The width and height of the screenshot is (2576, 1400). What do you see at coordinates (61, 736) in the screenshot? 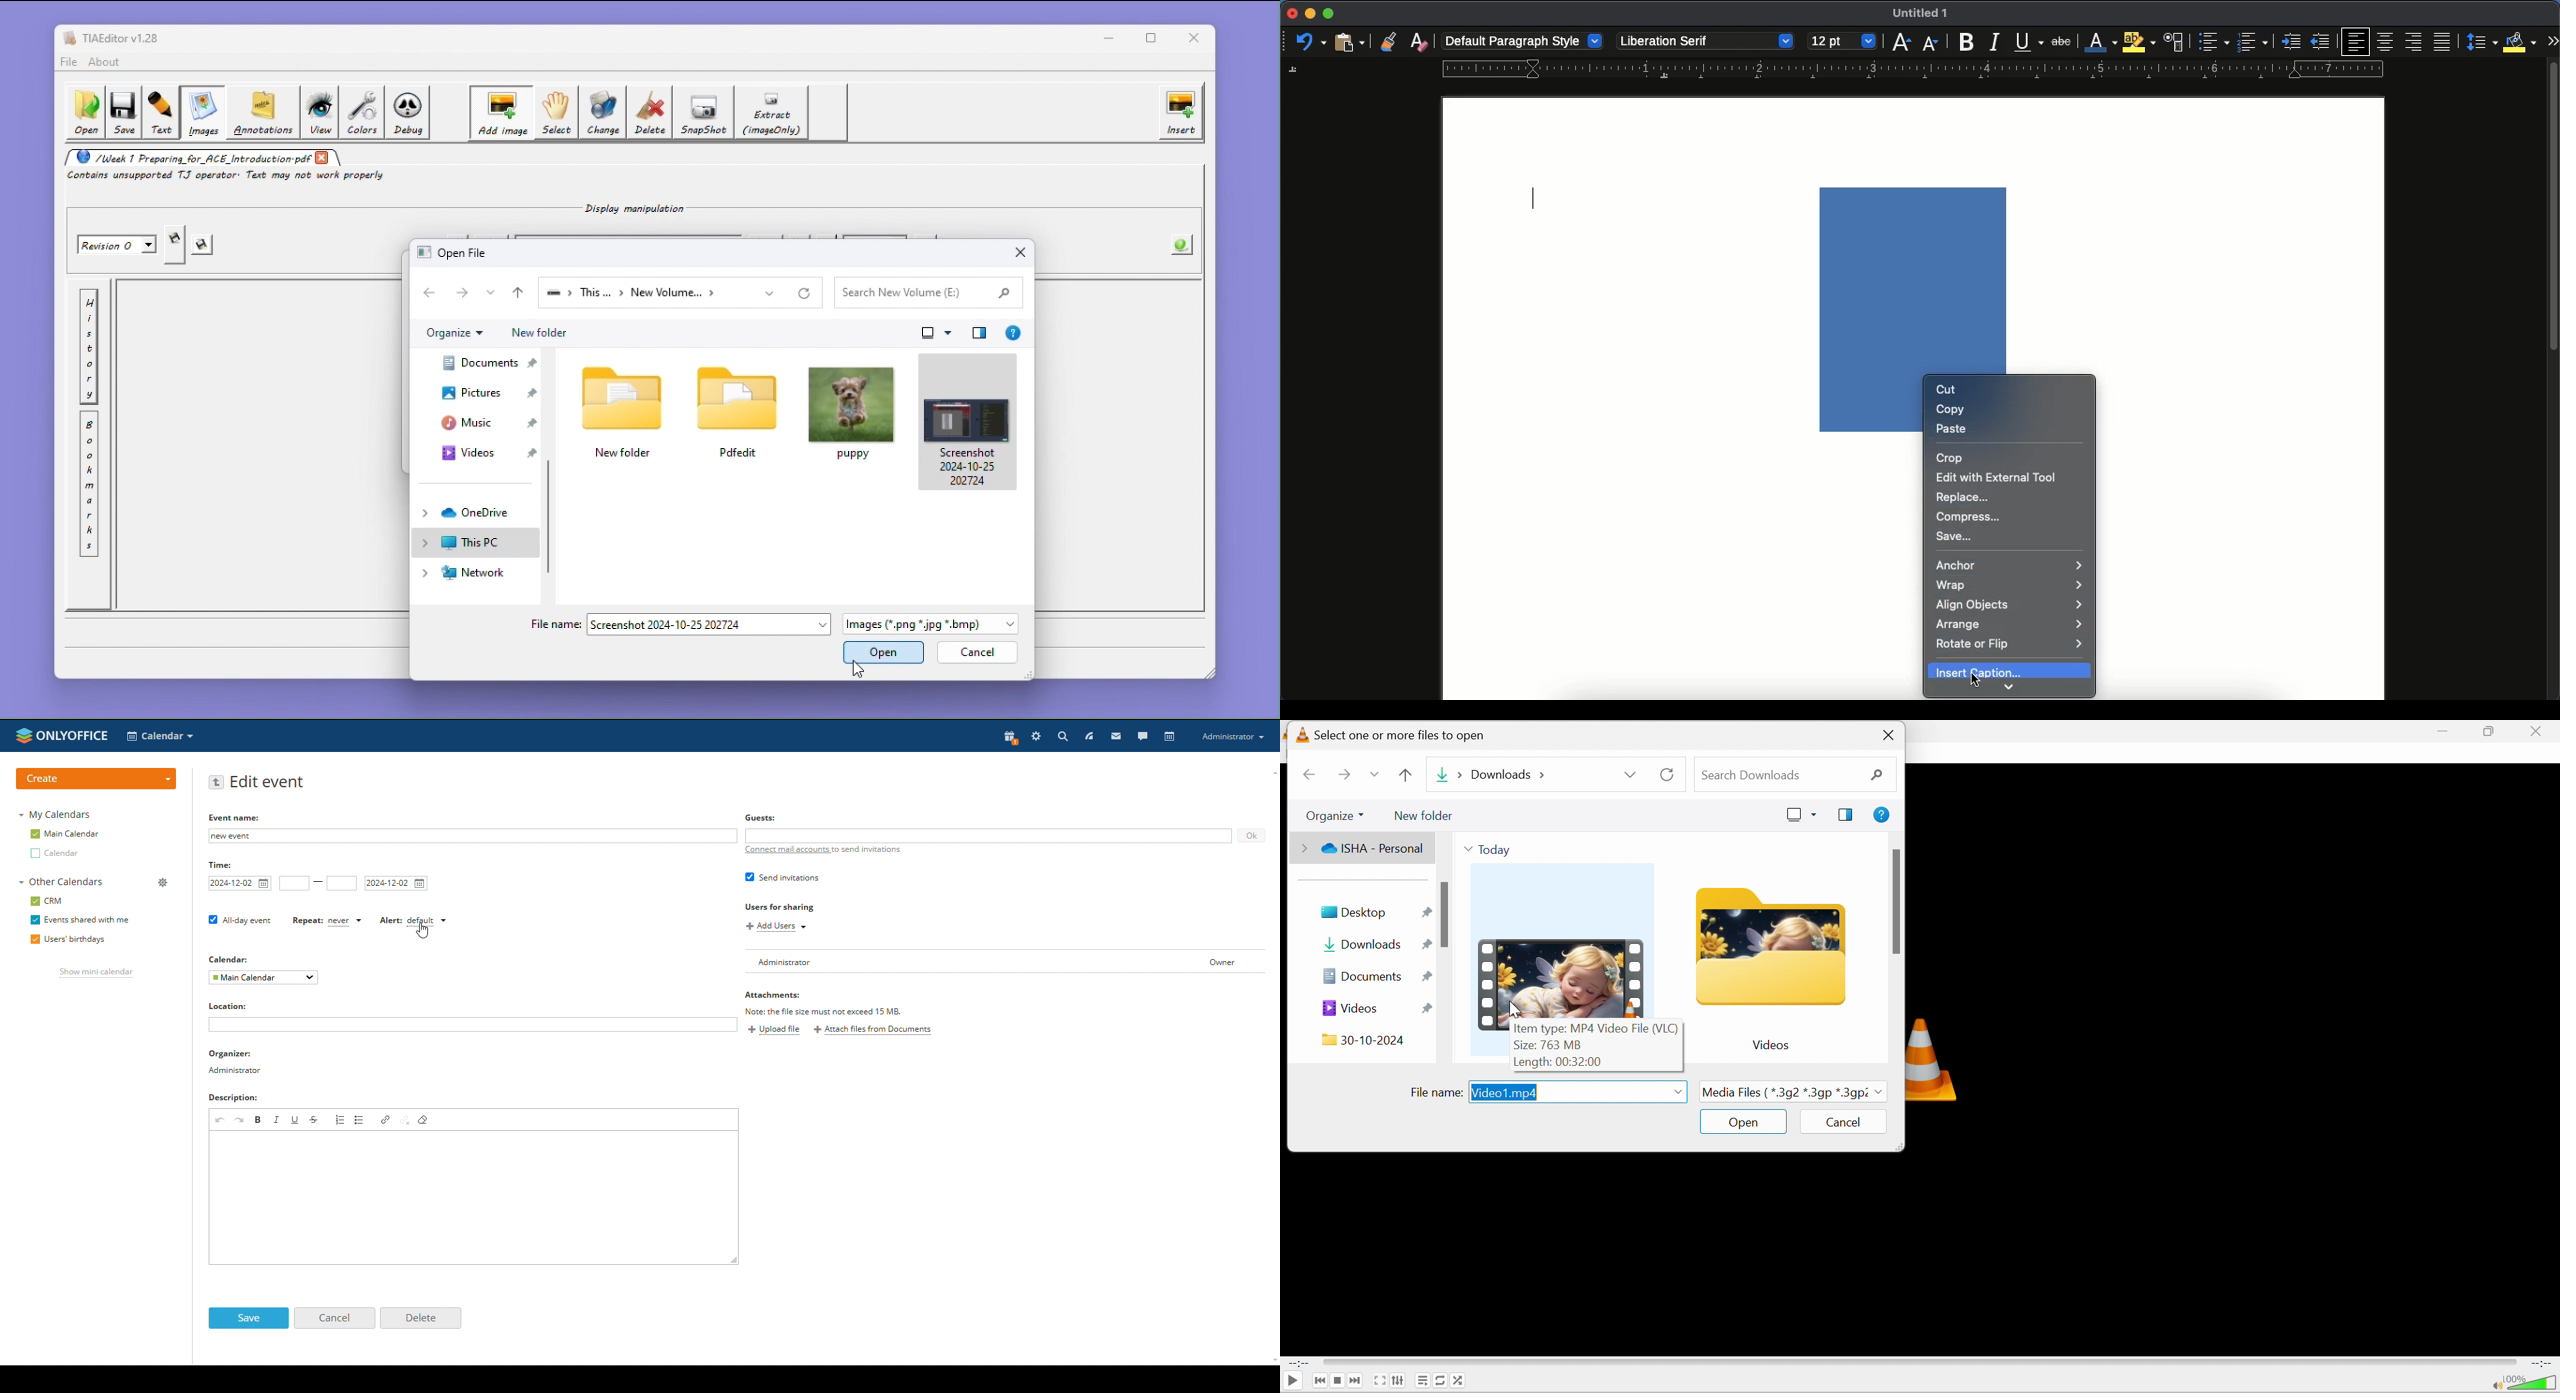
I see `logo` at bounding box center [61, 736].